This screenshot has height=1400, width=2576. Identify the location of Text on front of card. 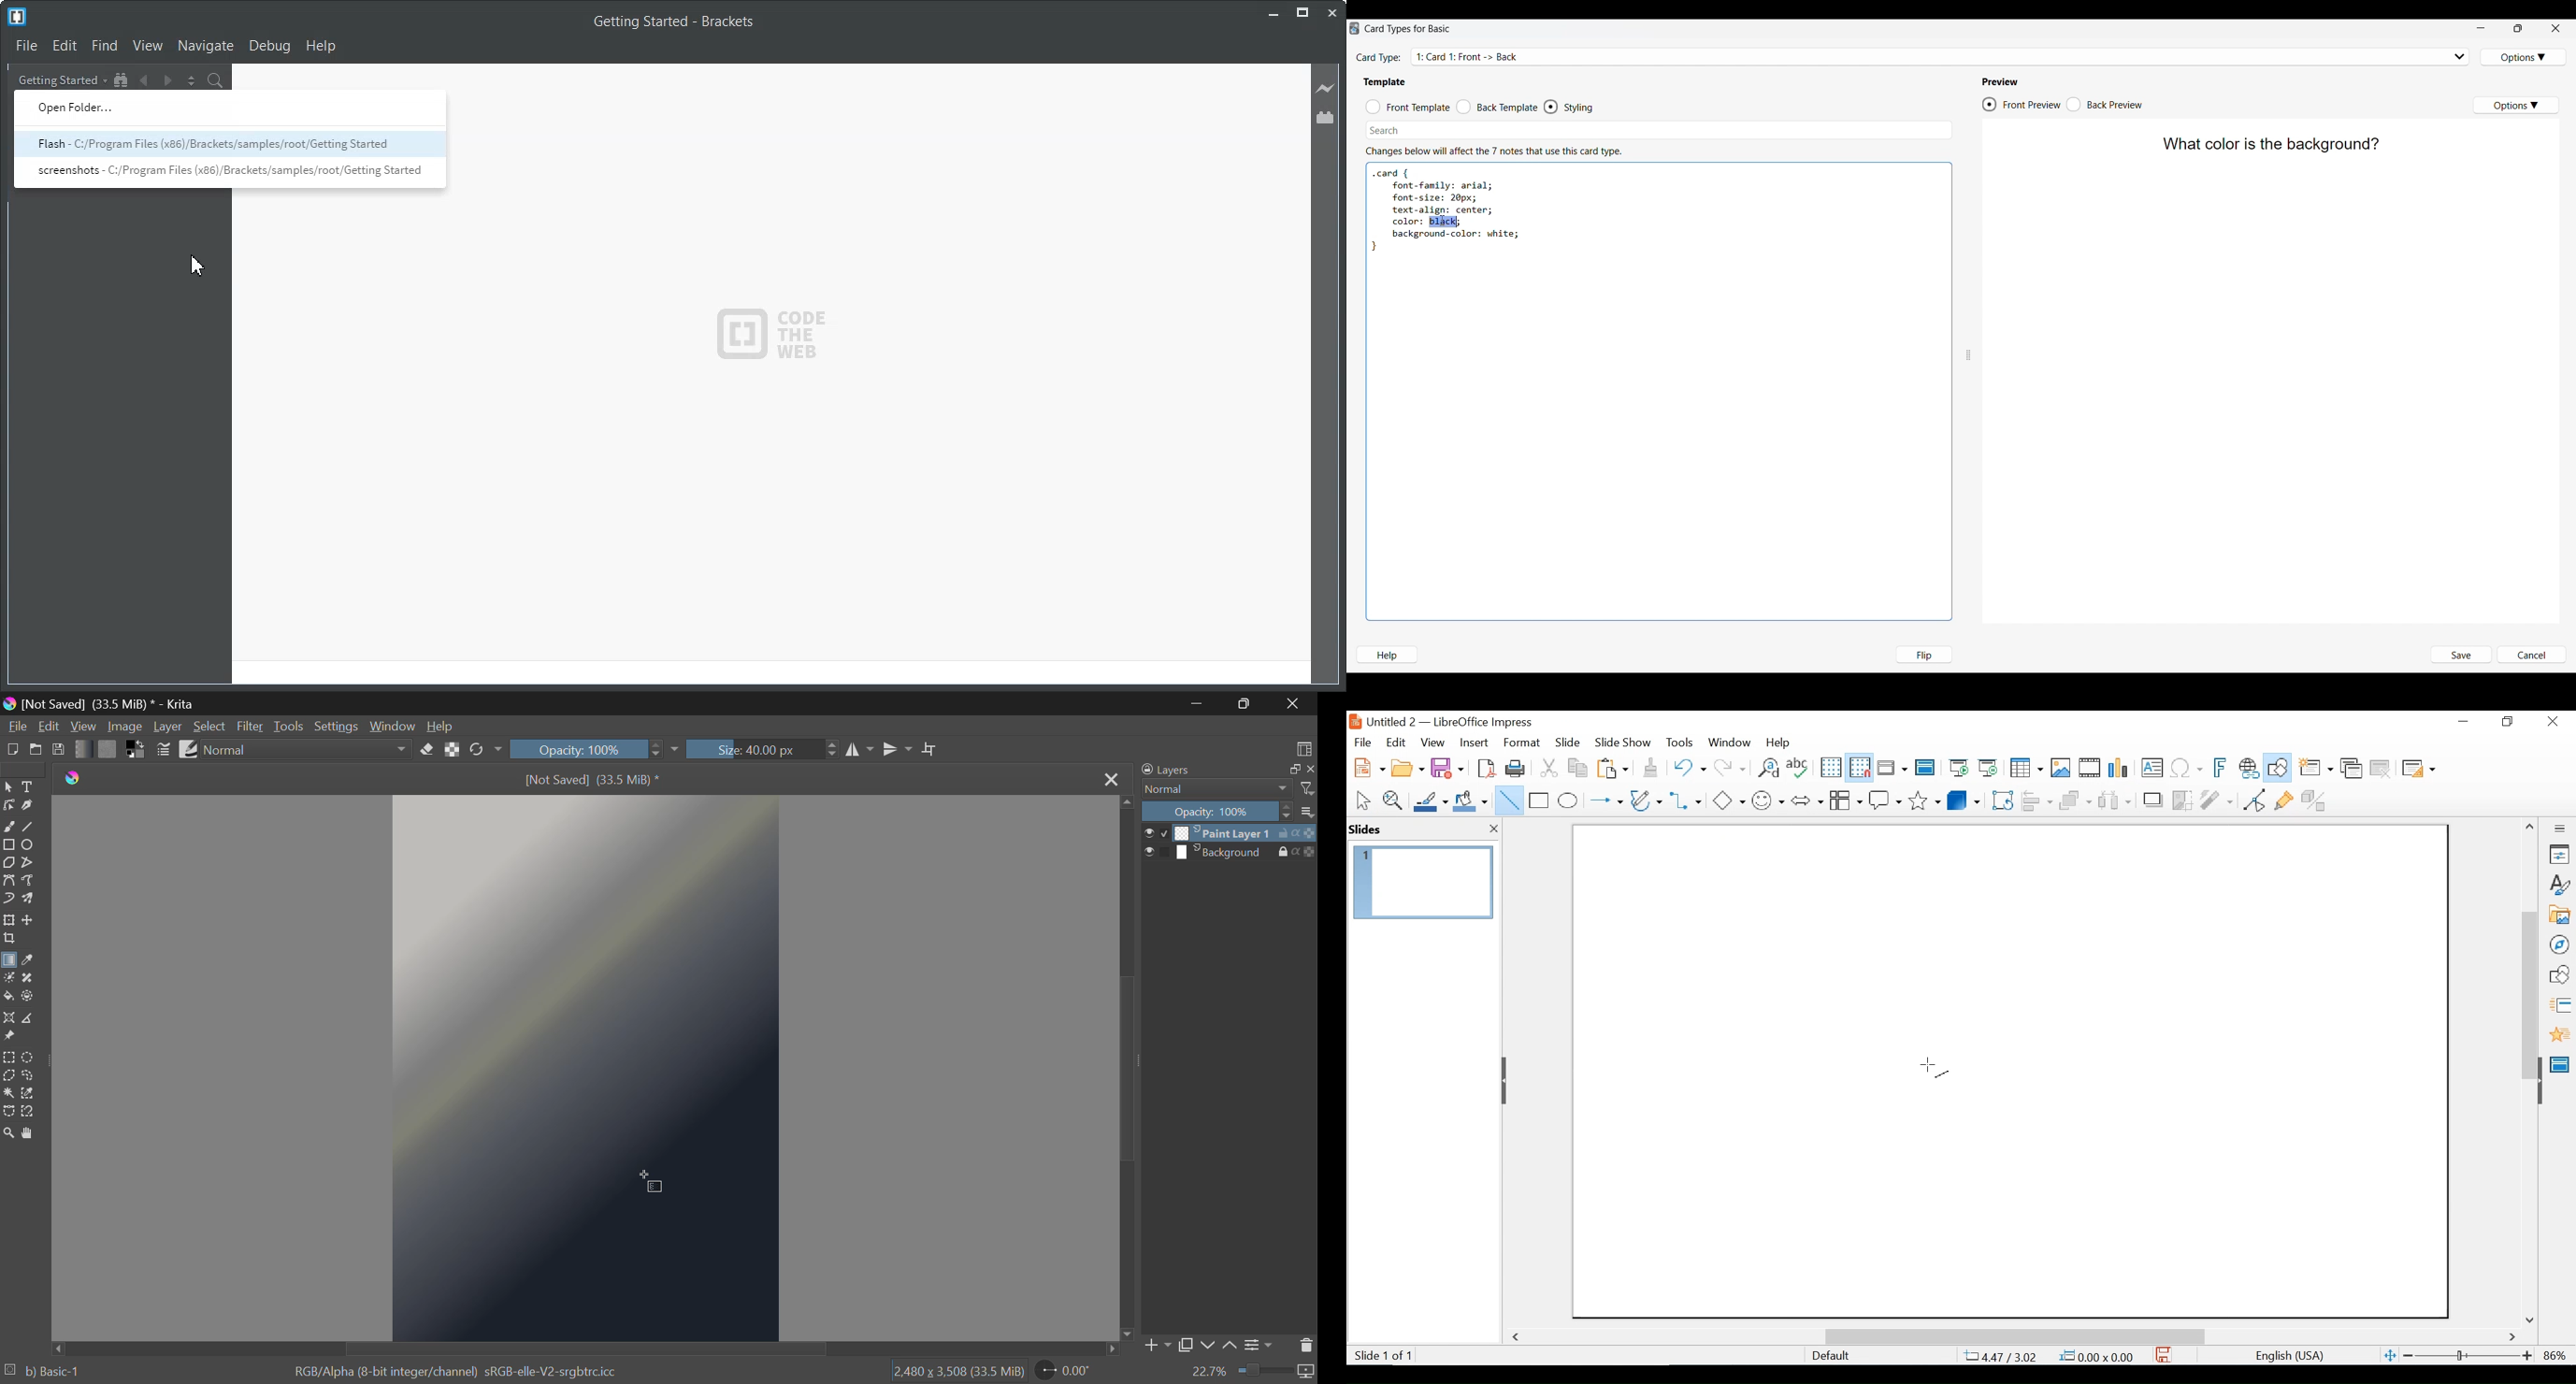
(2270, 145).